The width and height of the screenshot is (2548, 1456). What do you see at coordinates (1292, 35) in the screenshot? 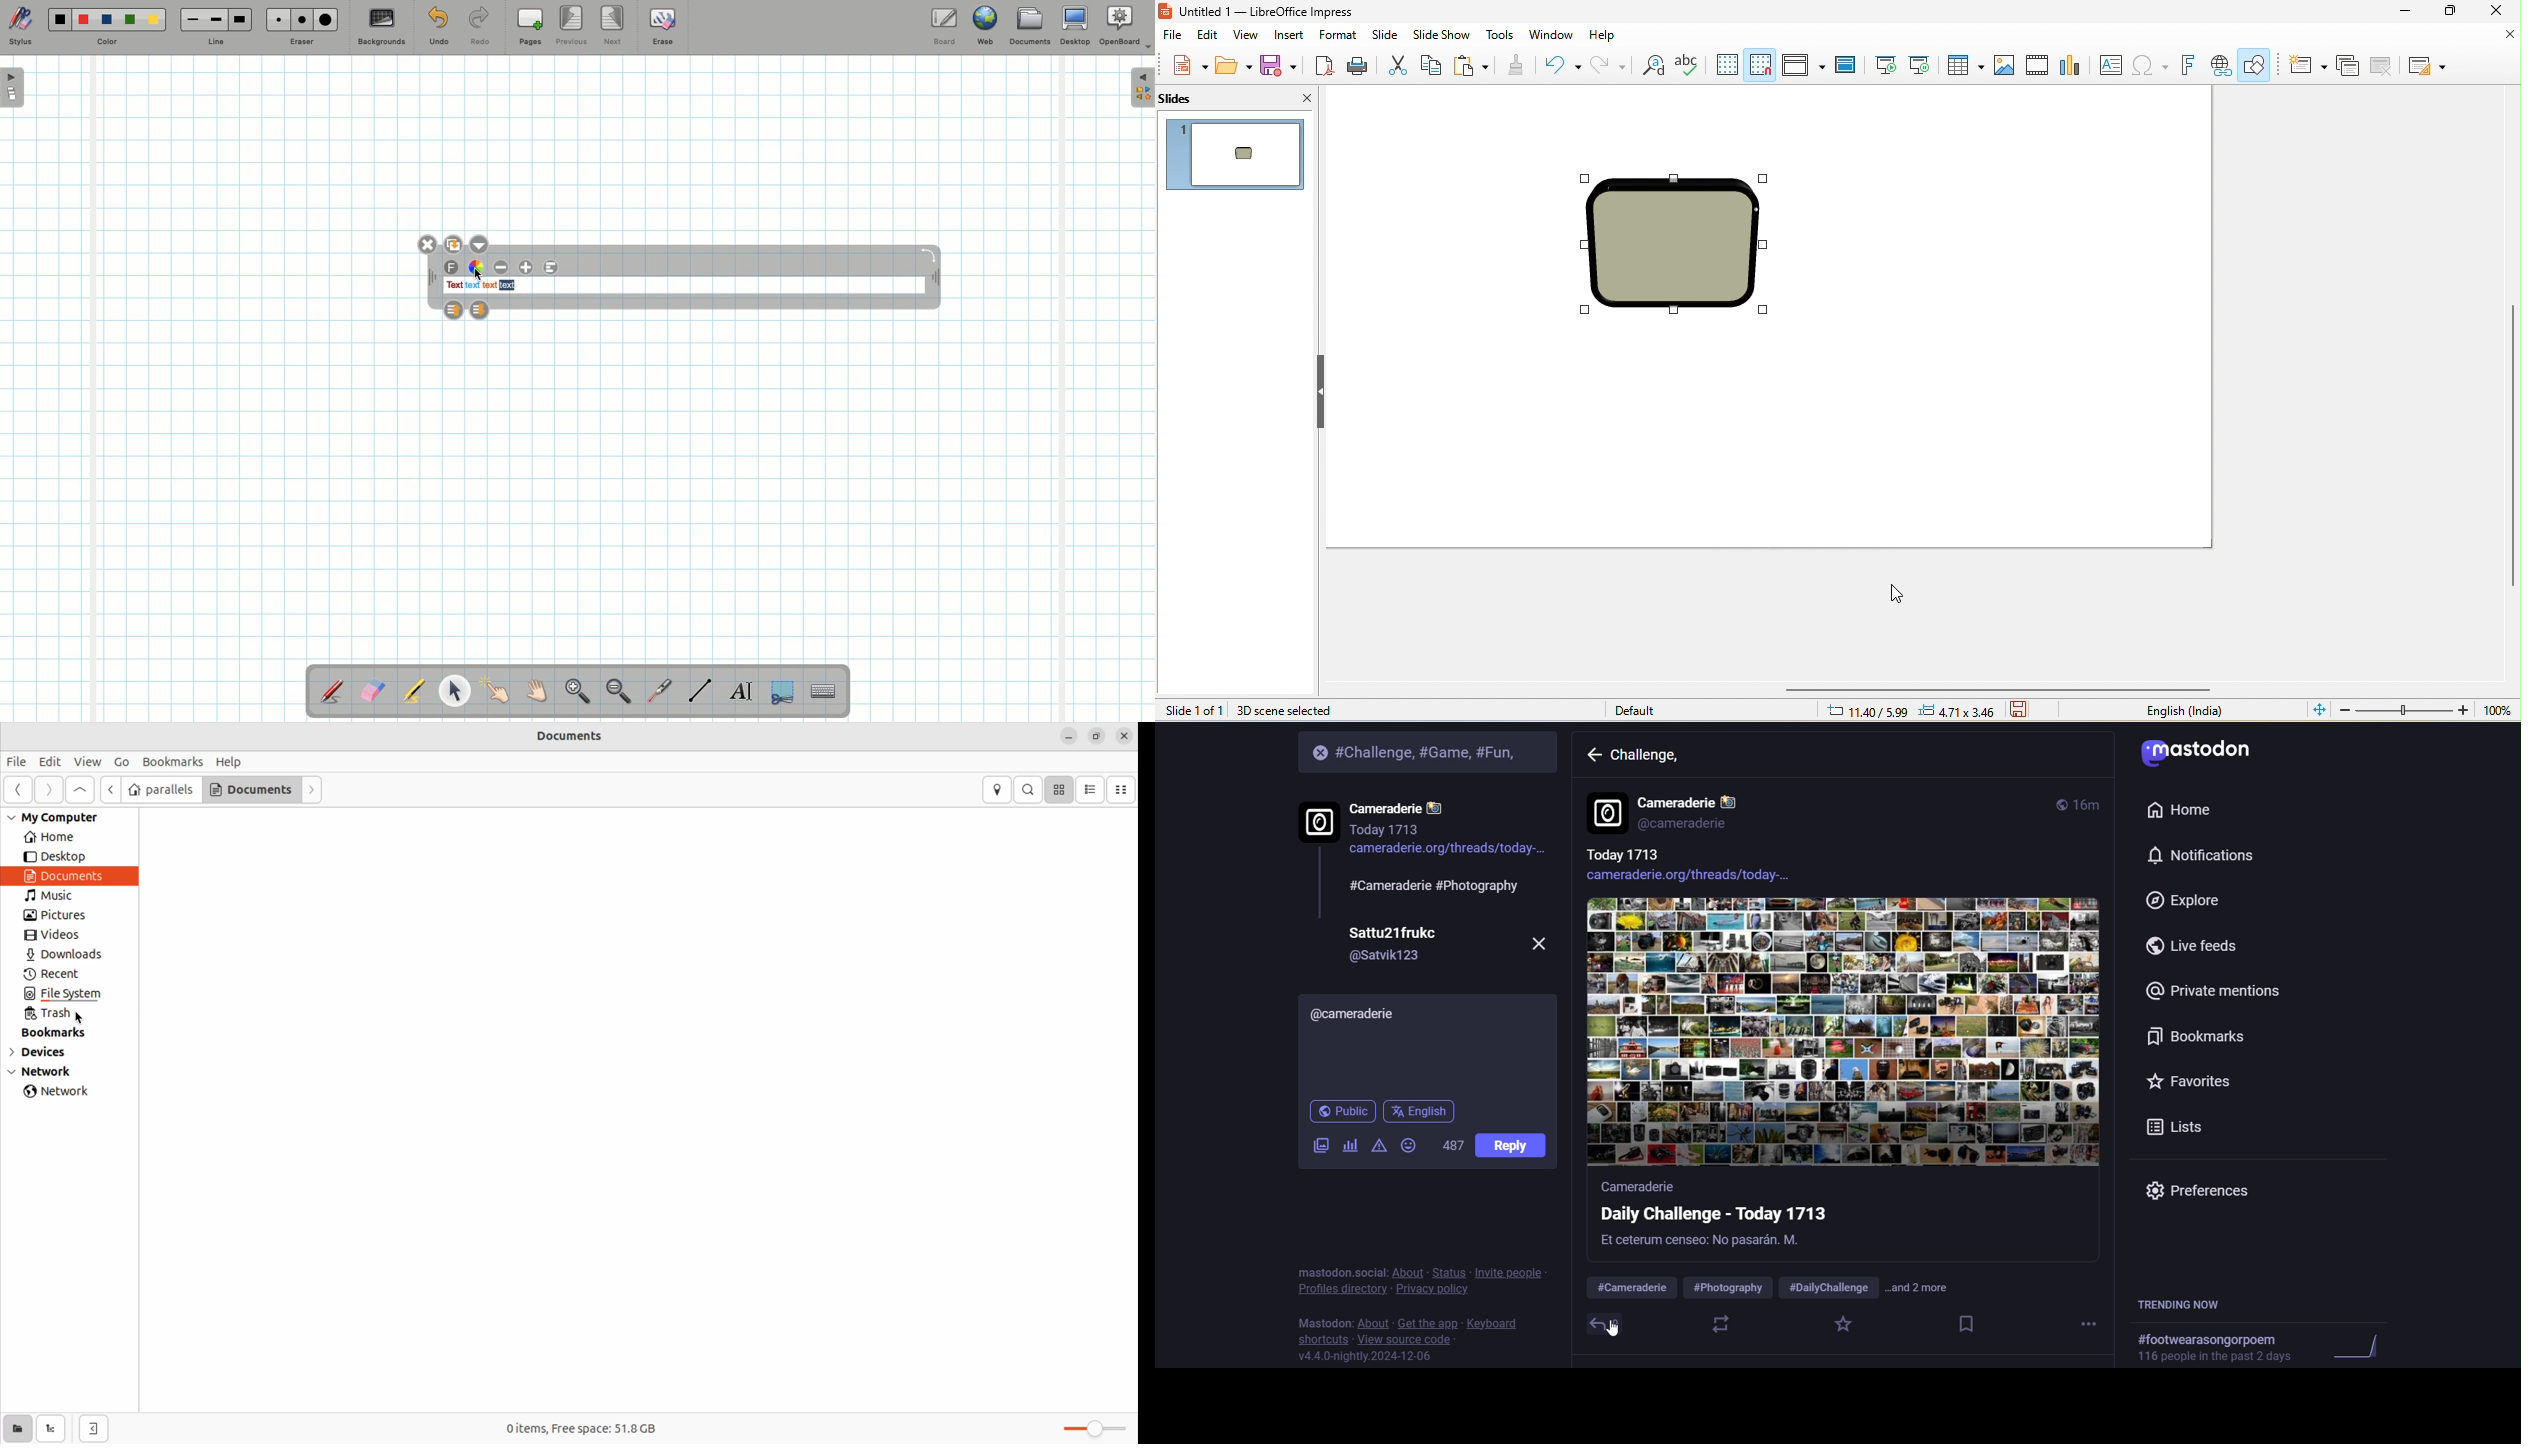
I see `insert` at bounding box center [1292, 35].